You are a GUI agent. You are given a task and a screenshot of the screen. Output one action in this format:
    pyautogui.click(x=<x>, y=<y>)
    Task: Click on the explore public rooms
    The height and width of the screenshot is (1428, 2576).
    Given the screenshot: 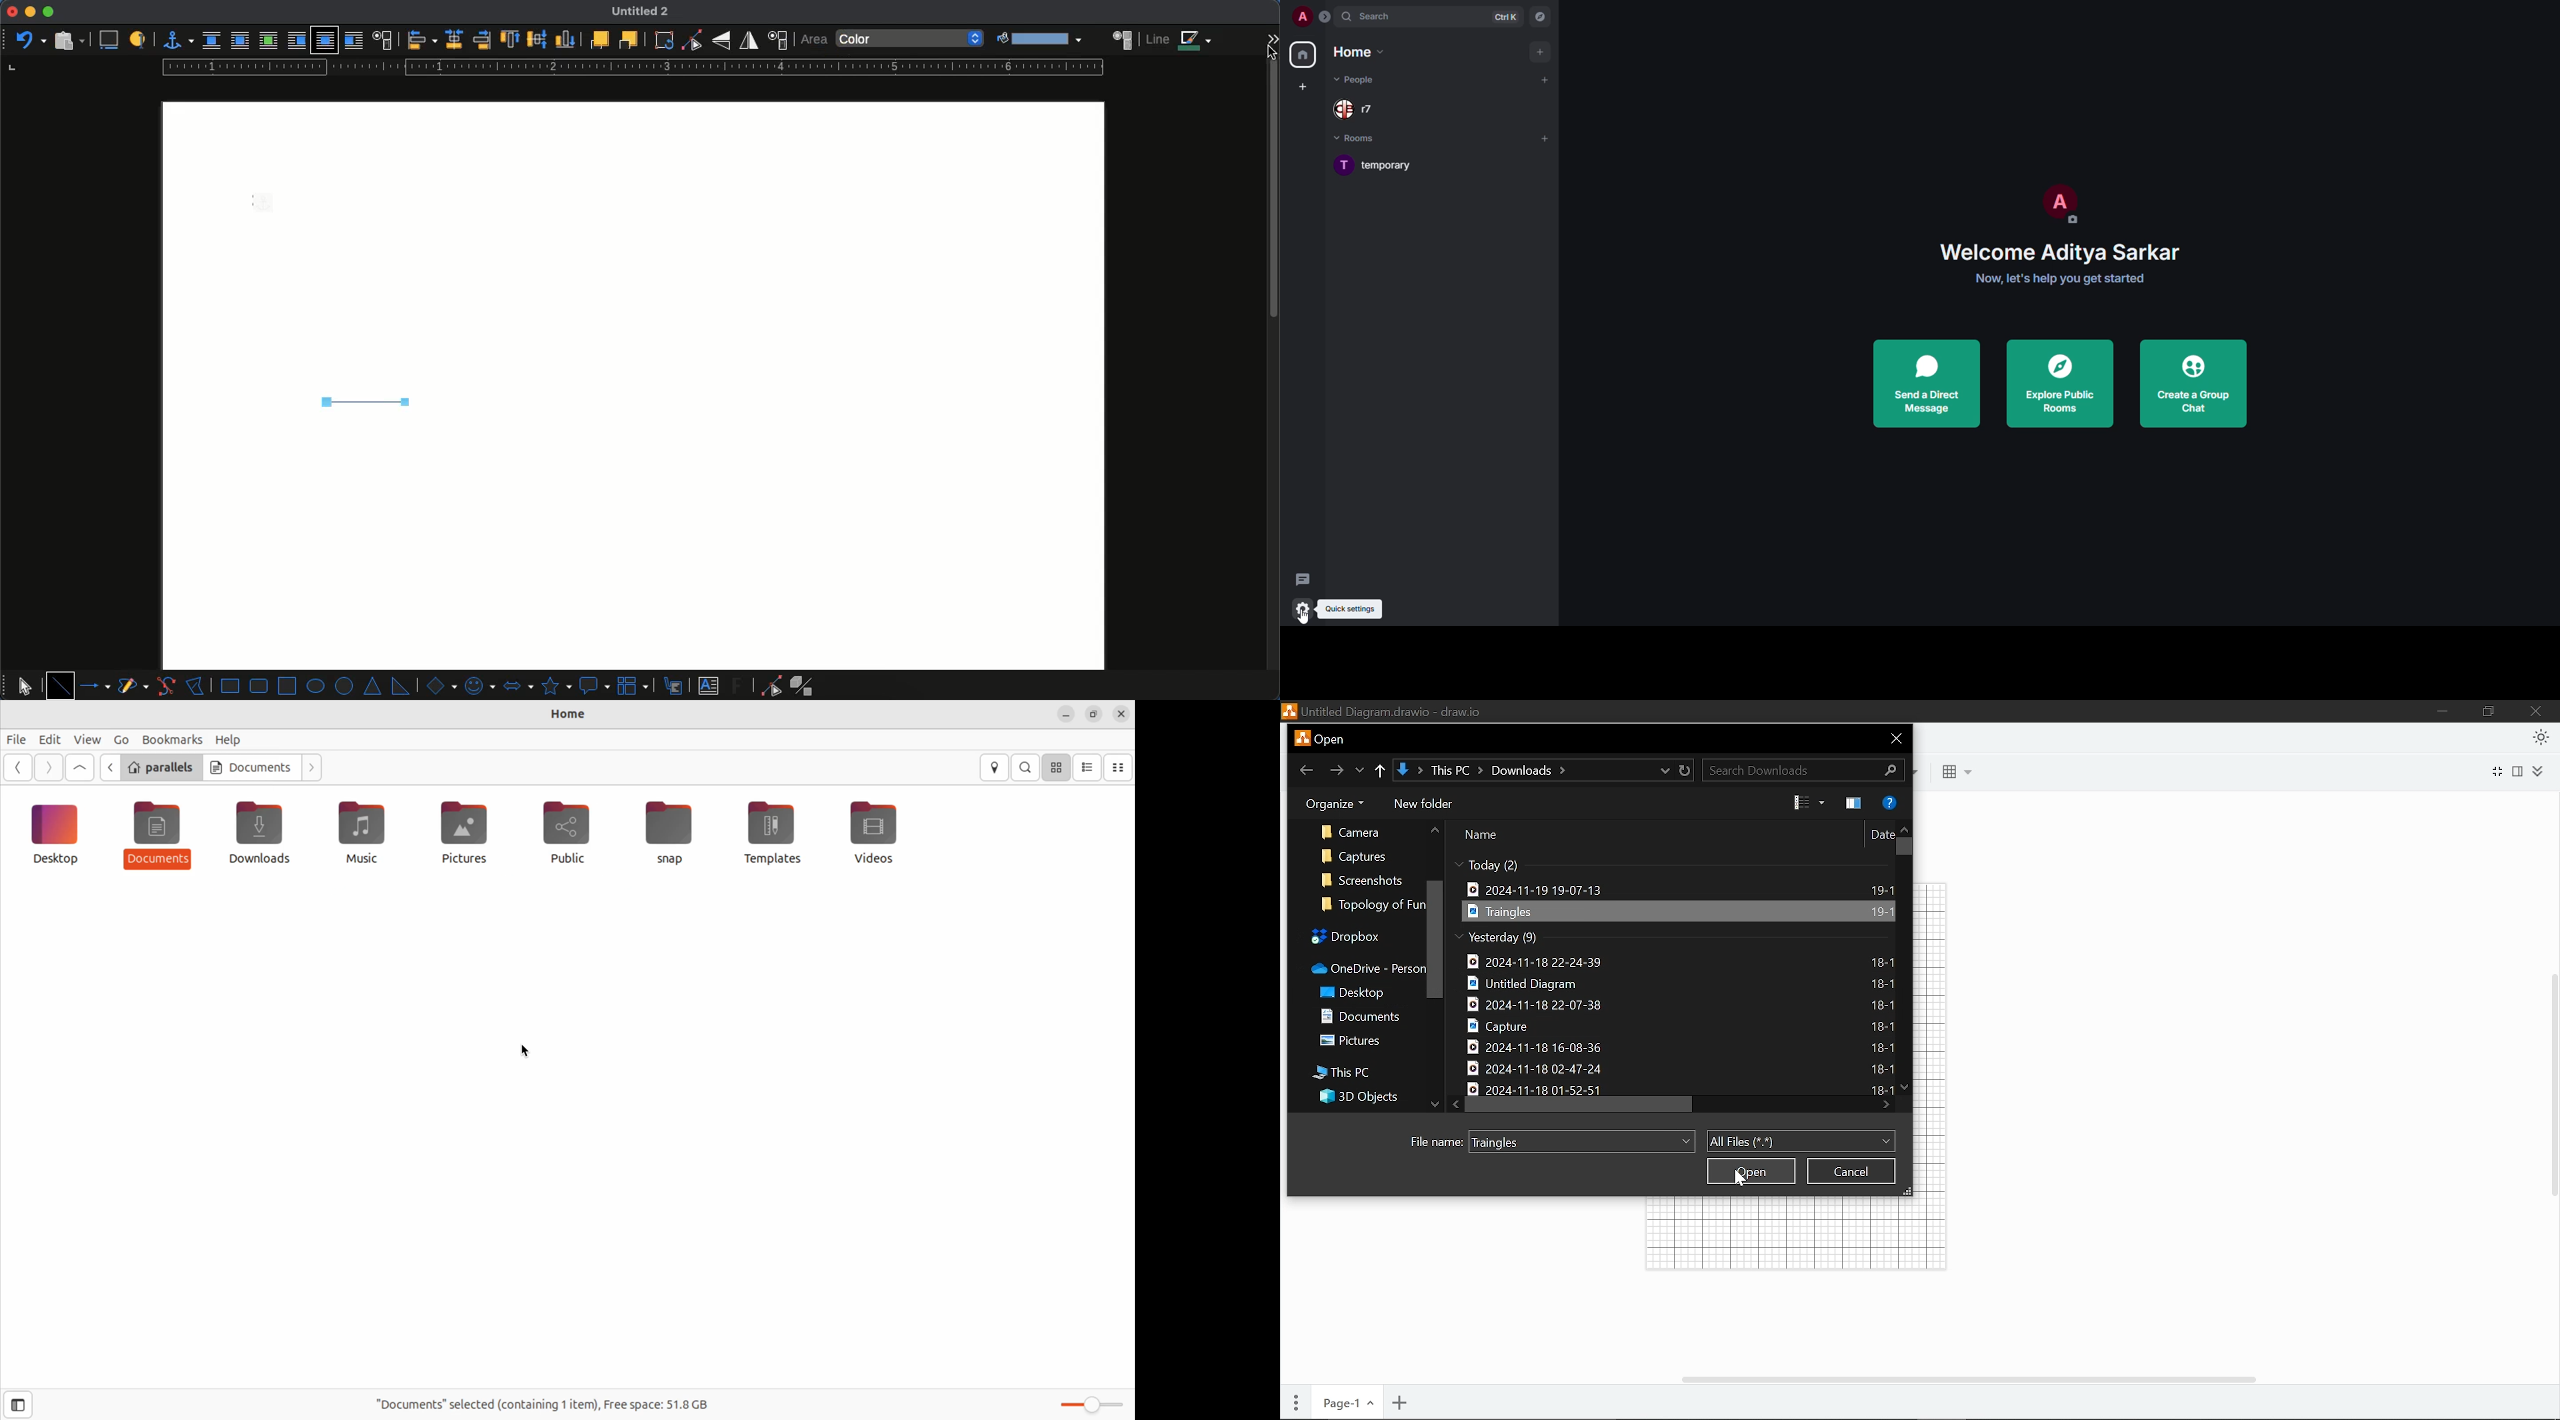 What is the action you would take?
    pyautogui.click(x=2061, y=383)
    